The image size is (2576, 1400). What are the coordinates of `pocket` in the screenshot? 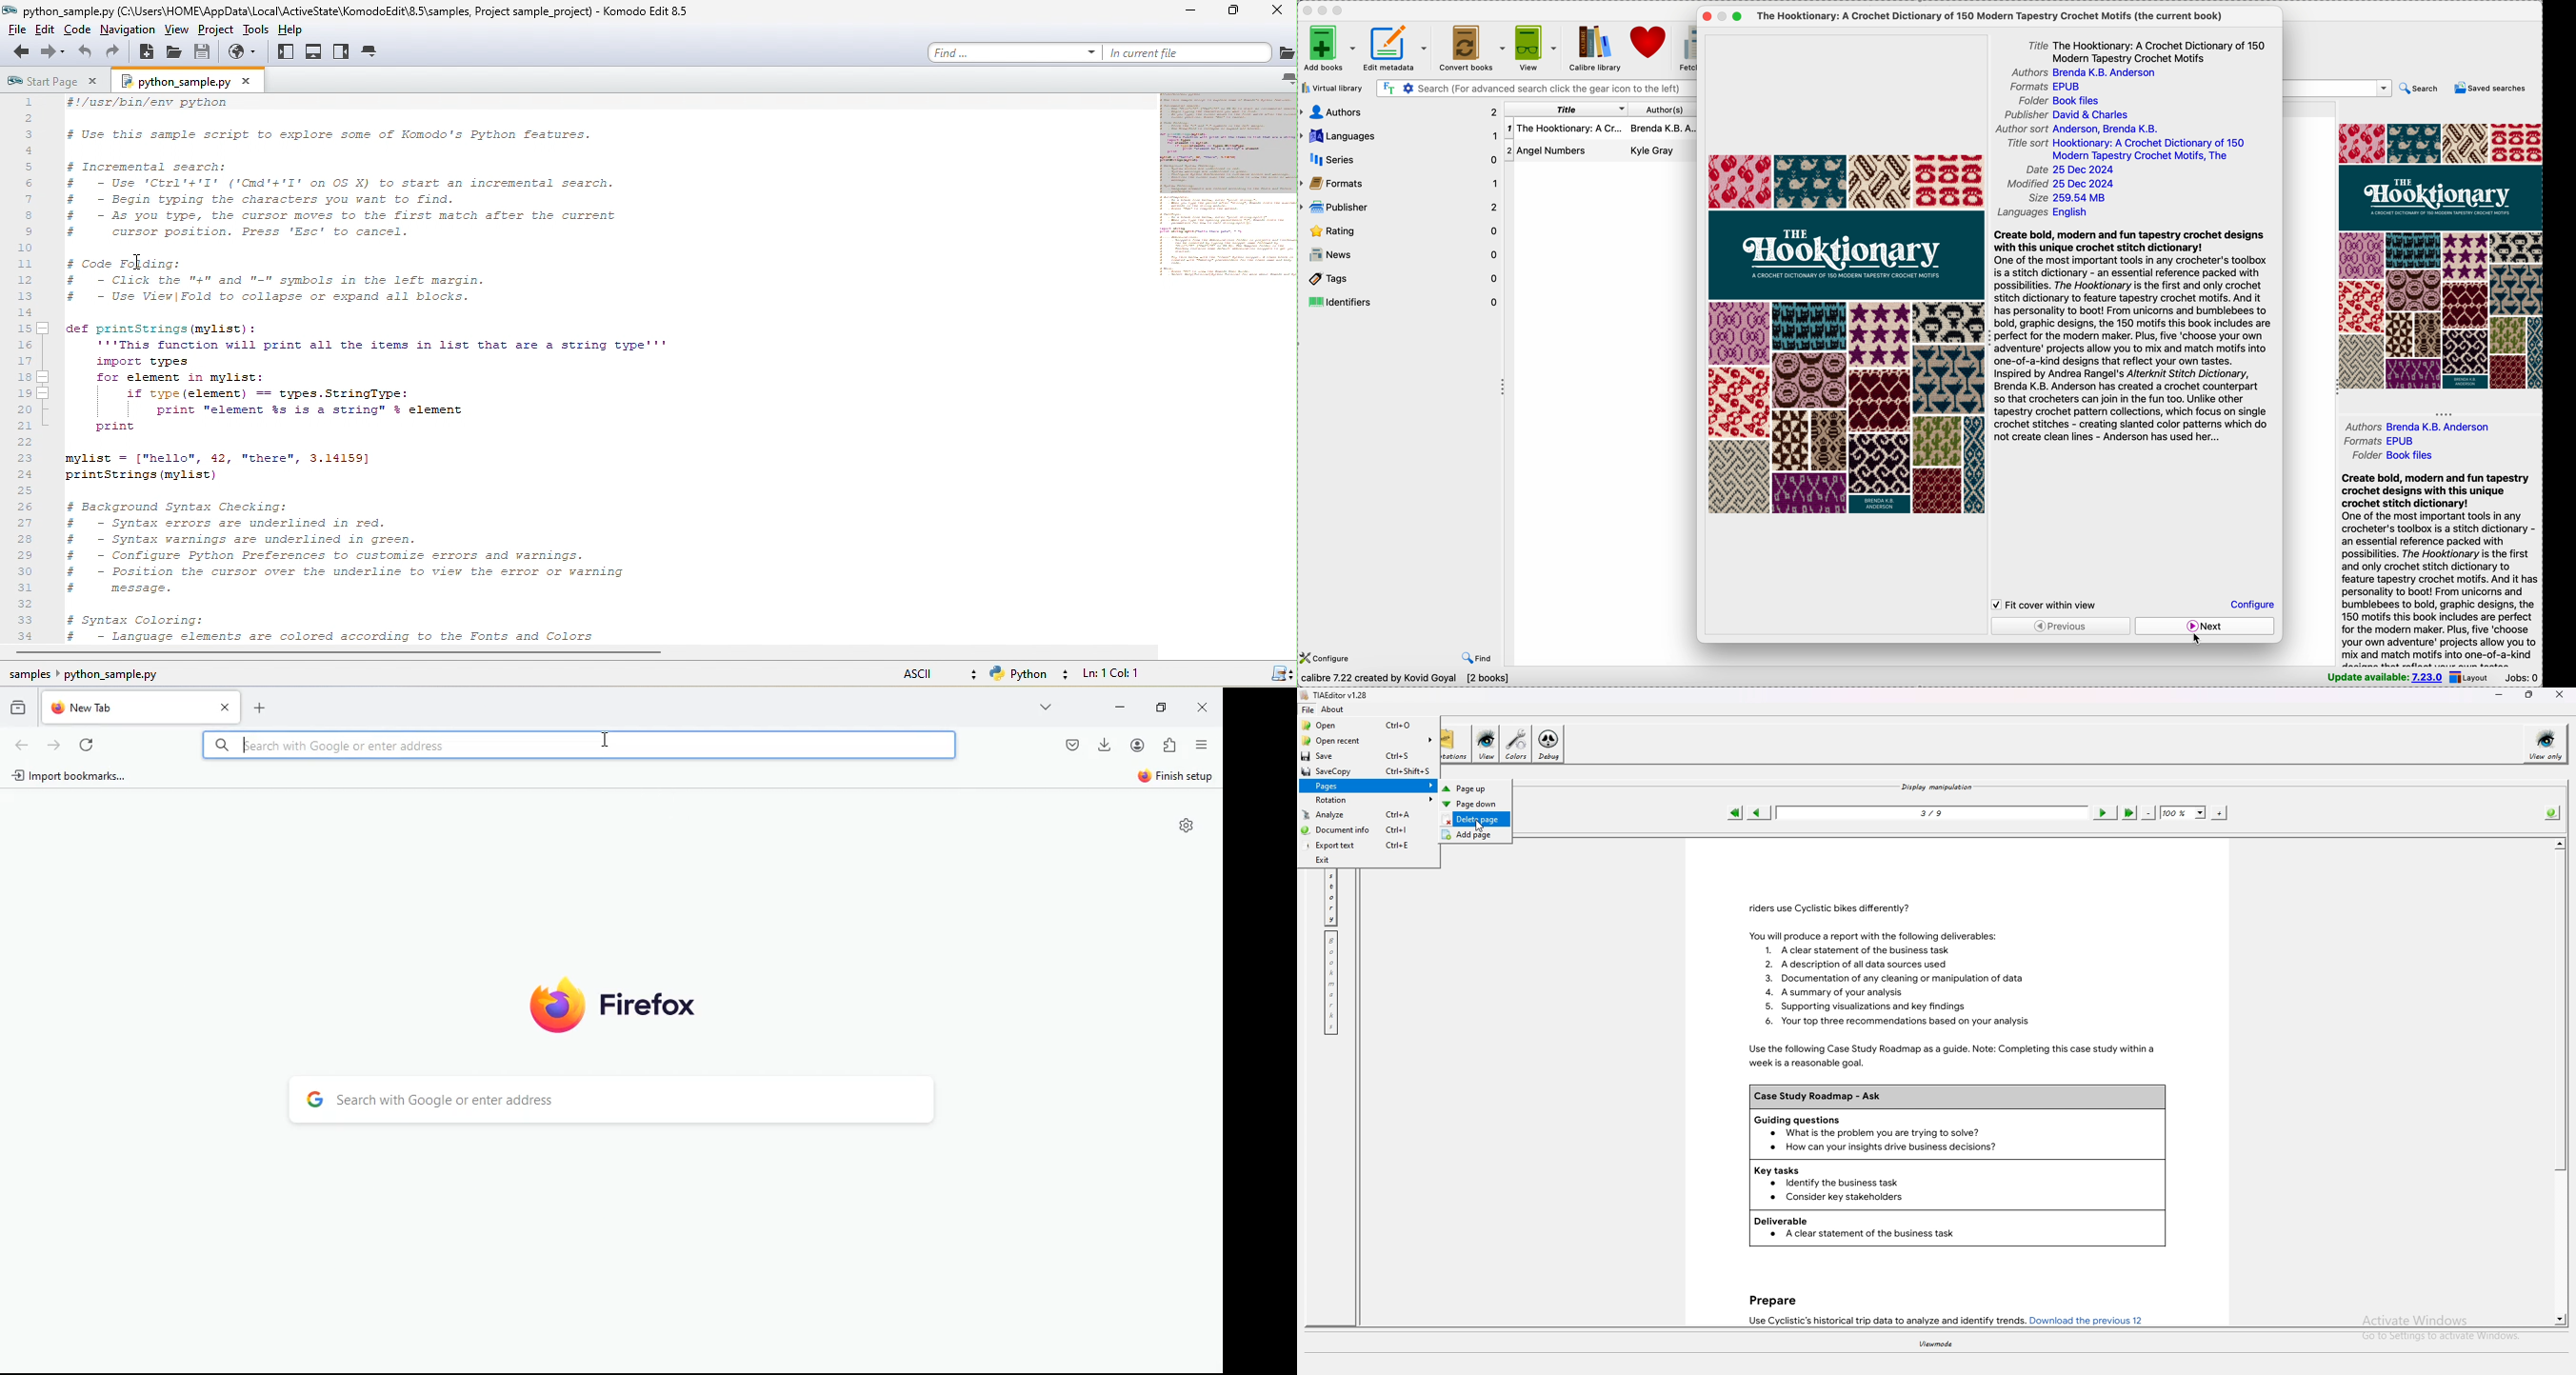 It's located at (1071, 745).